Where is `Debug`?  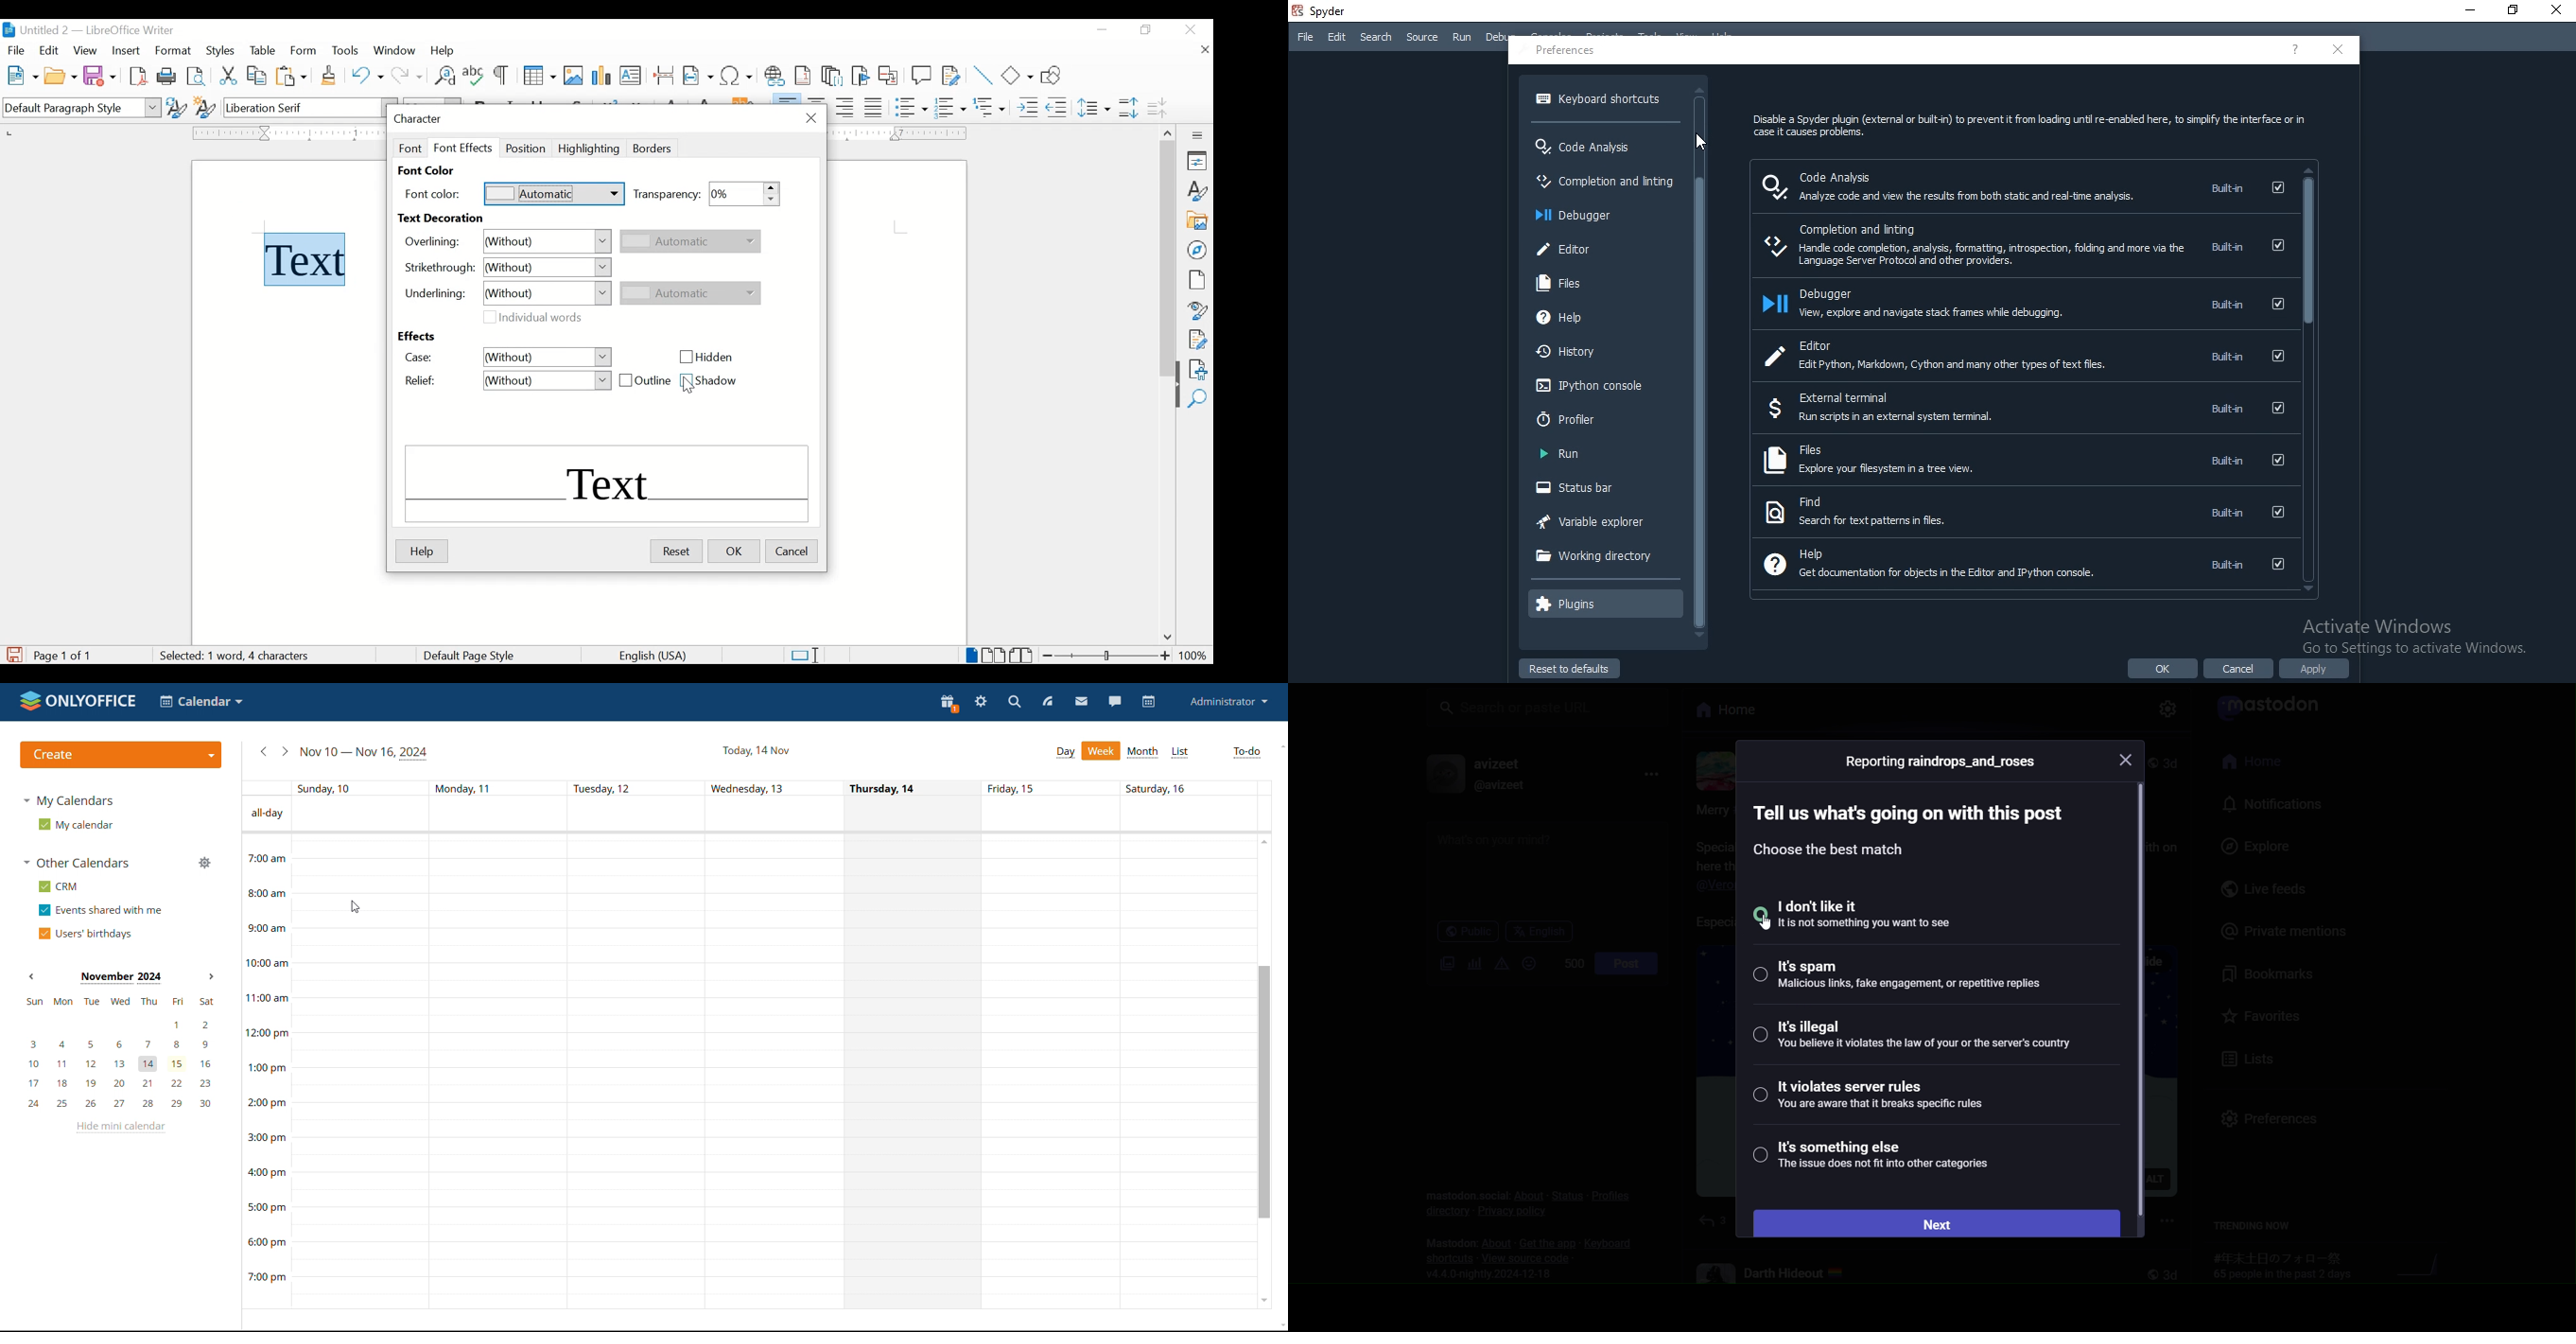 Debug is located at coordinates (1501, 38).